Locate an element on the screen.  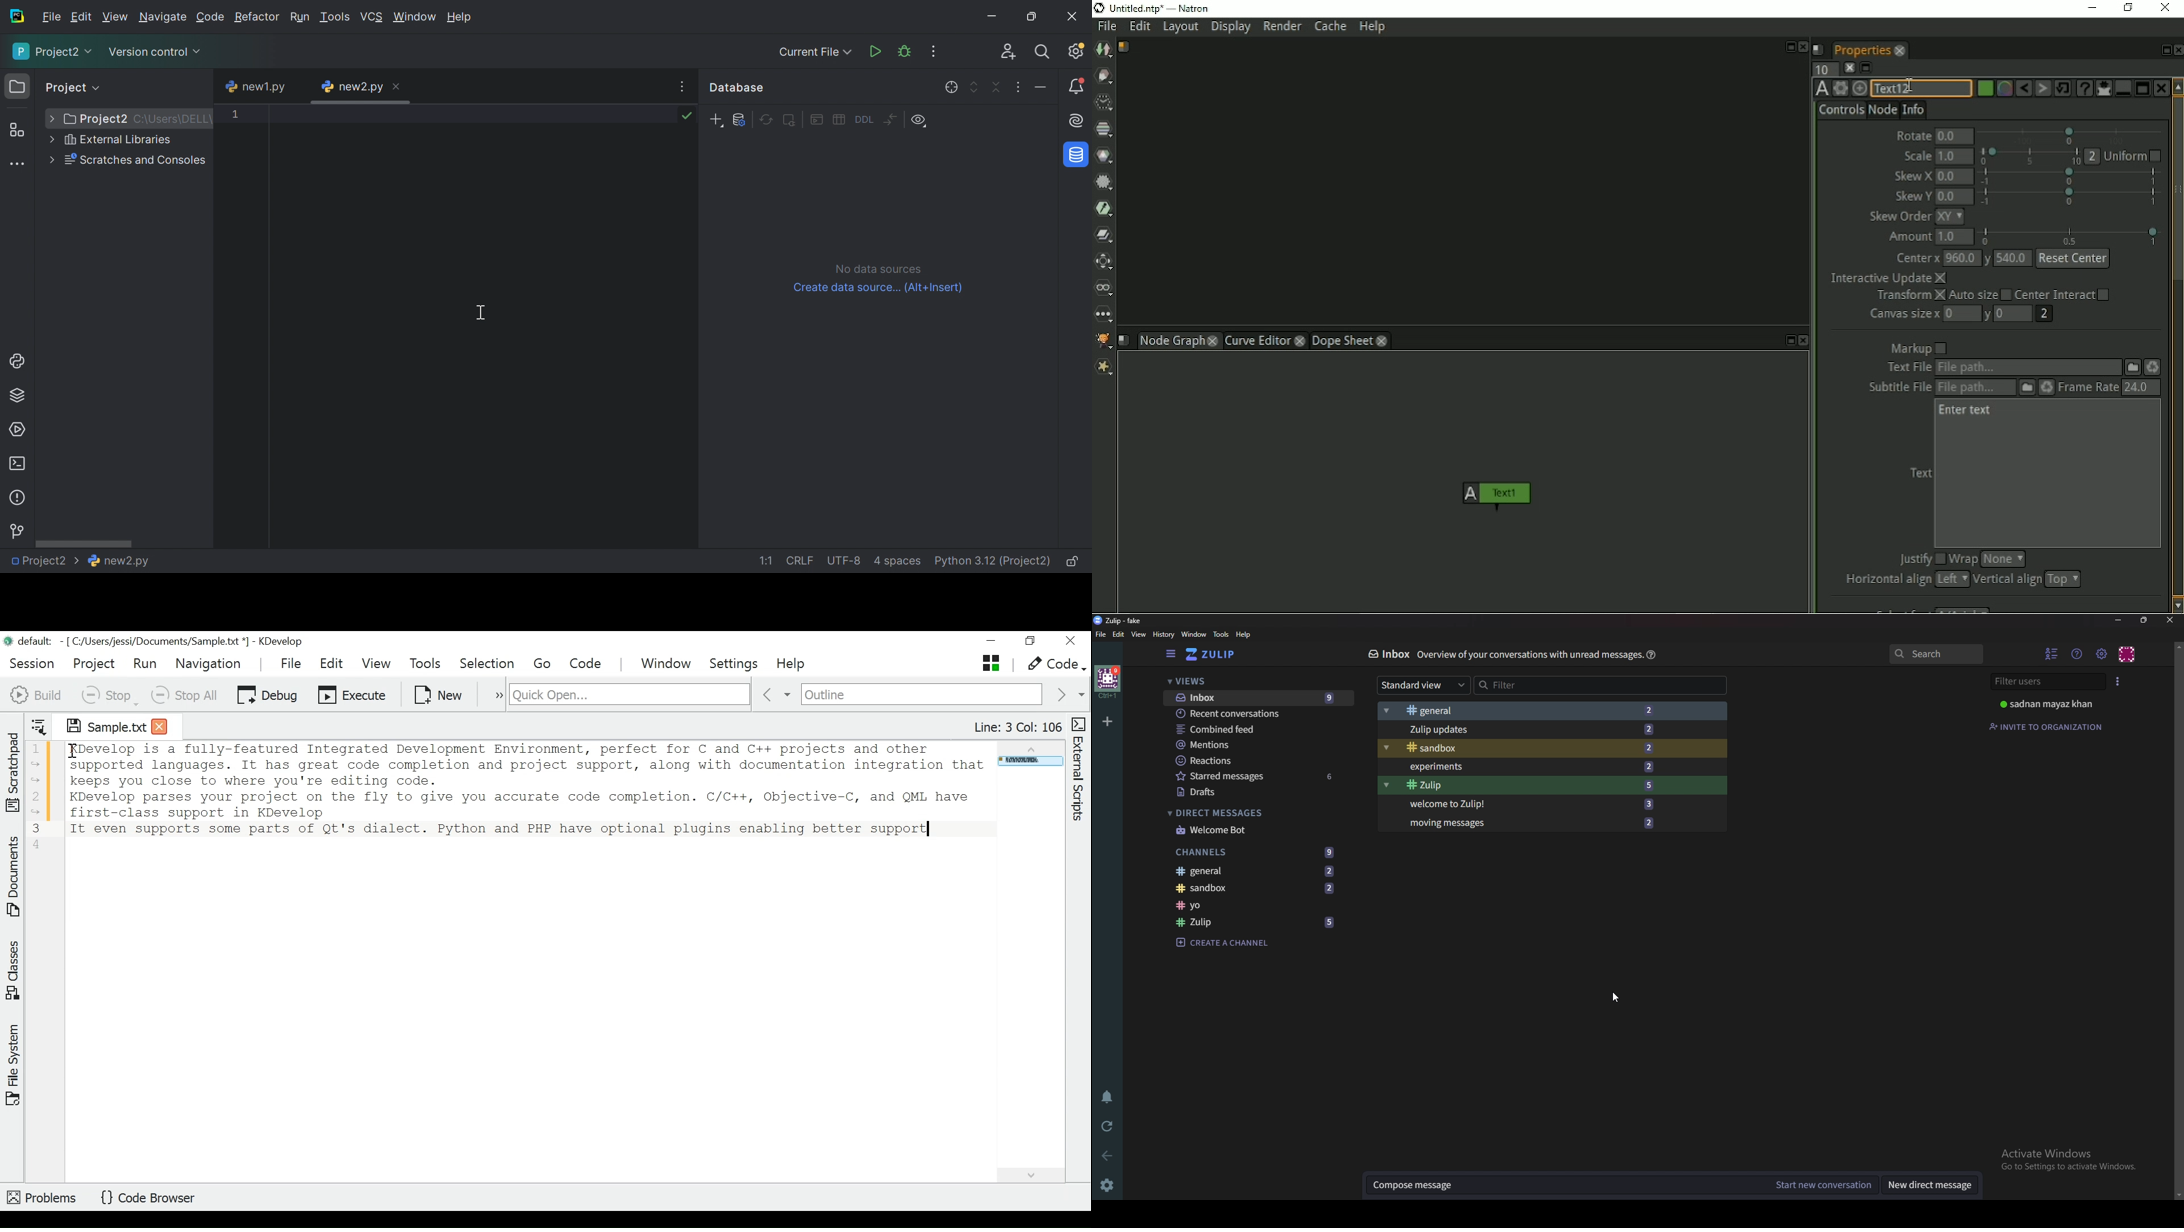
Experiments is located at coordinates (1536, 768).